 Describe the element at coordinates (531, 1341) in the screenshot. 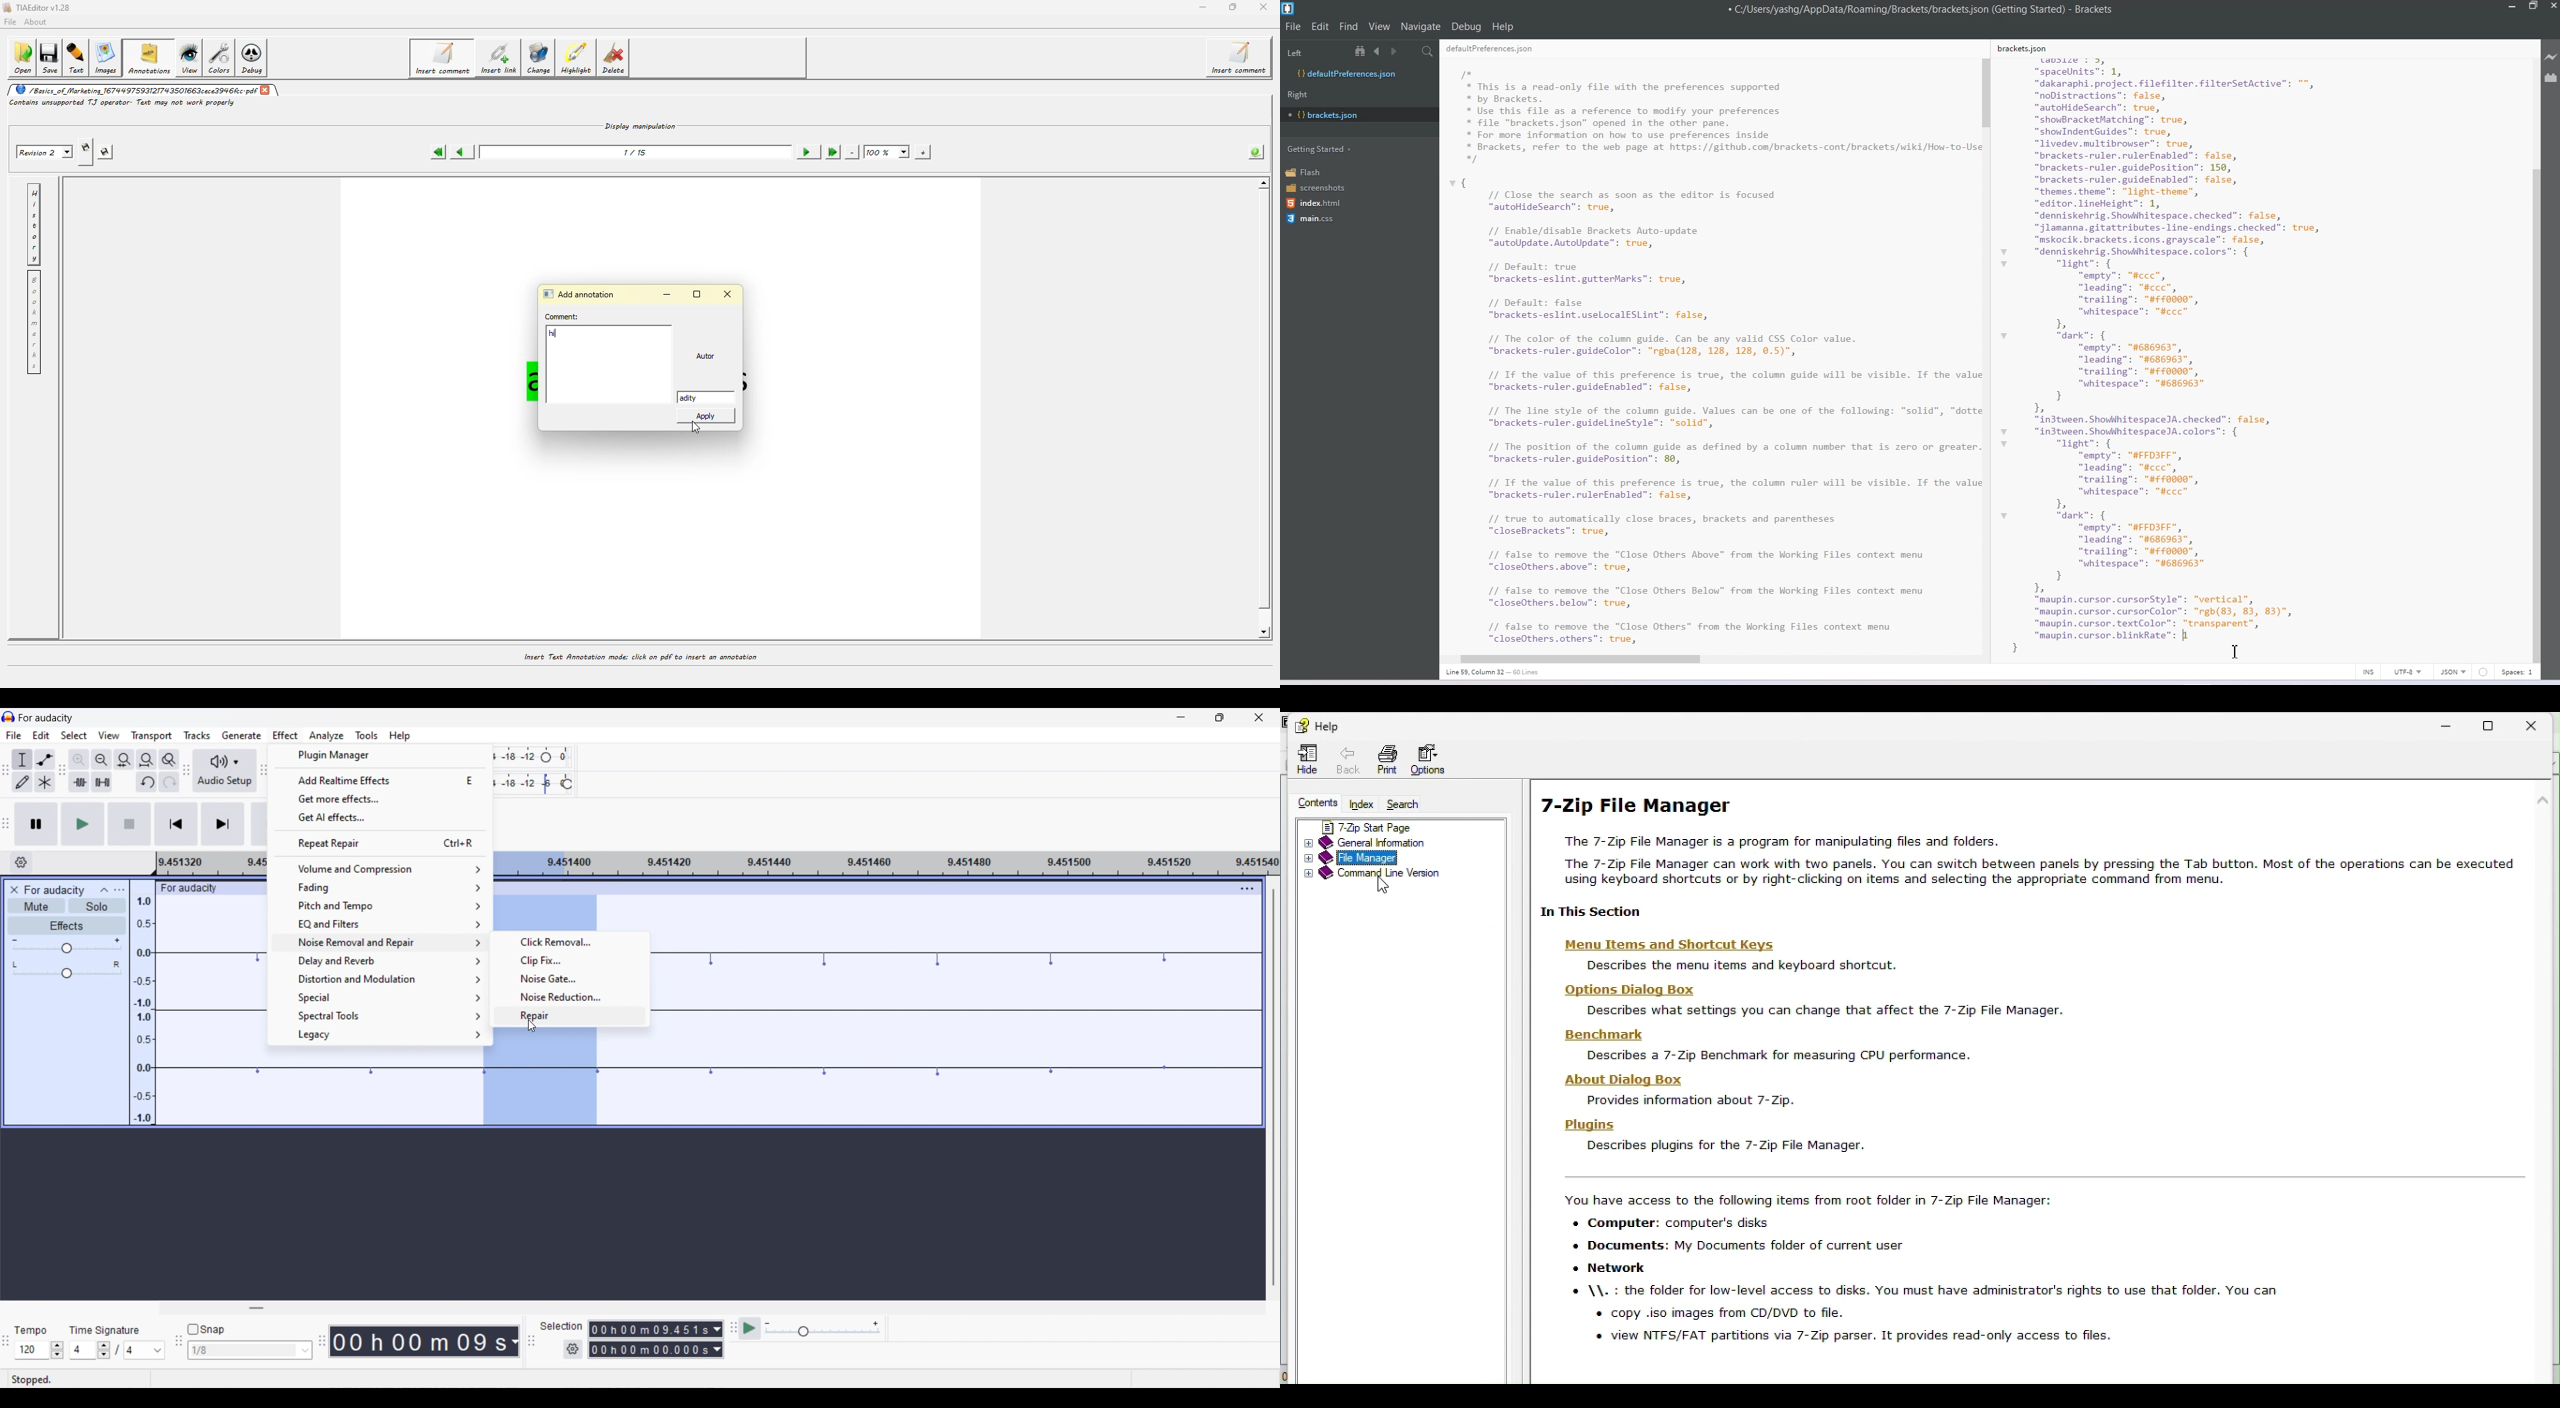

I see `Selection tool bar` at that location.